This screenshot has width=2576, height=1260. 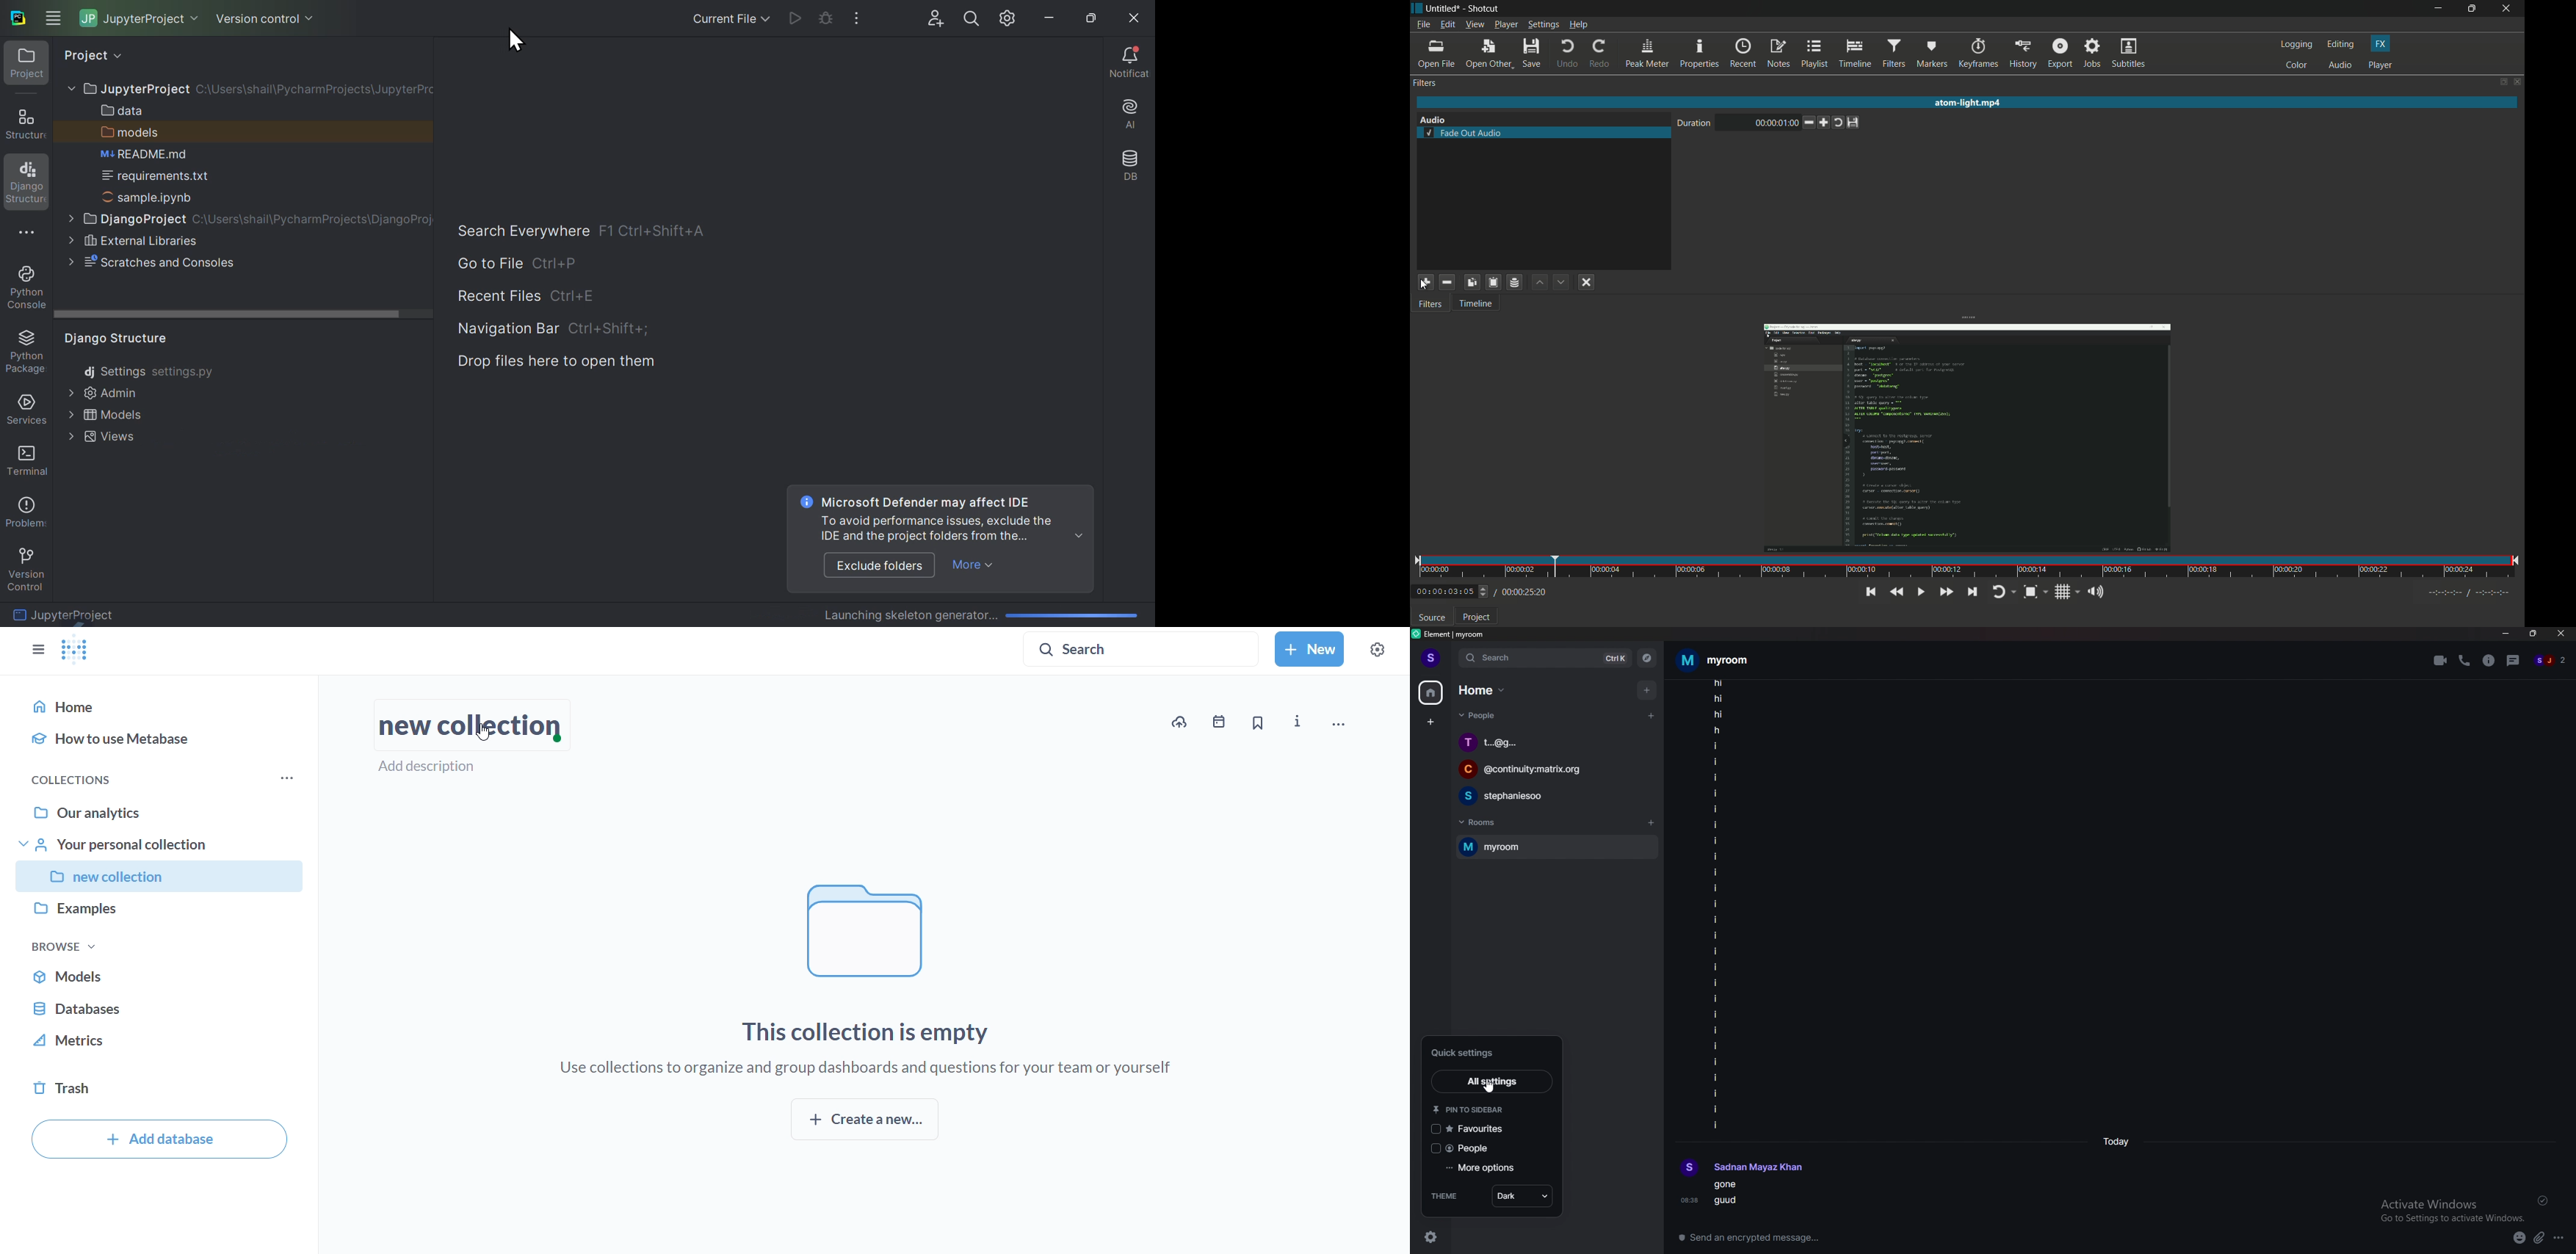 I want to click on this collection is empty, so click(x=869, y=1032).